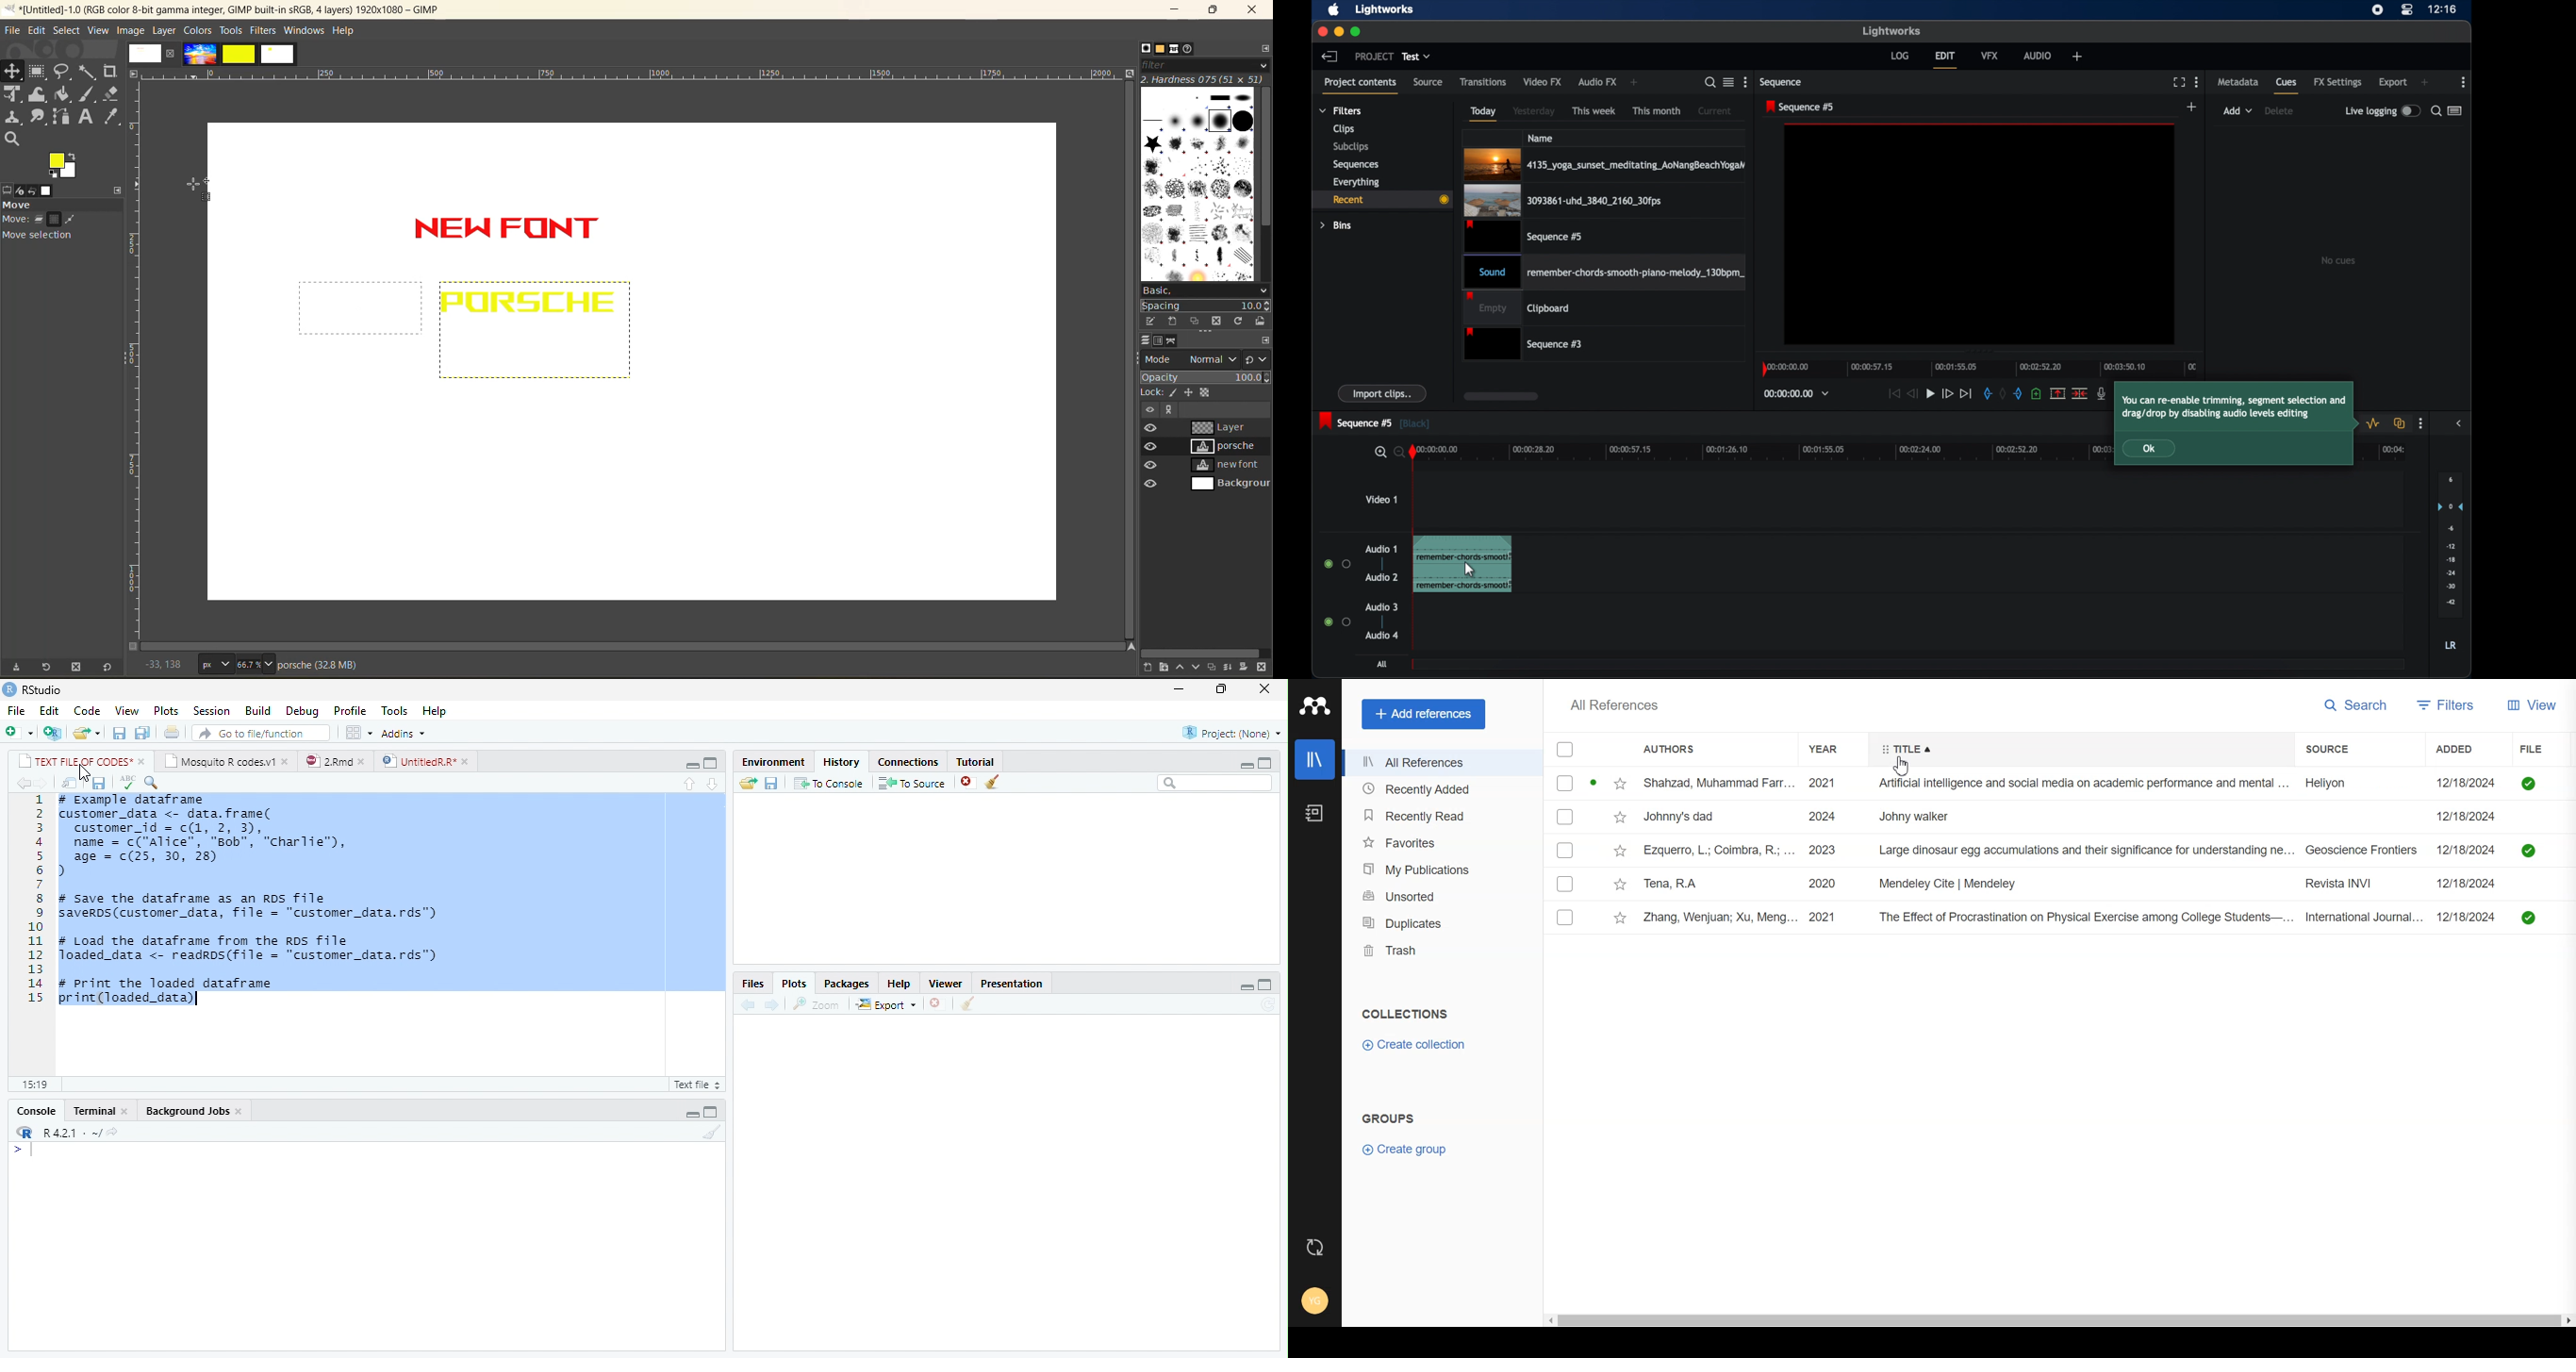 This screenshot has height=1372, width=2576. Describe the element at coordinates (2442, 10) in the screenshot. I see `time` at that location.